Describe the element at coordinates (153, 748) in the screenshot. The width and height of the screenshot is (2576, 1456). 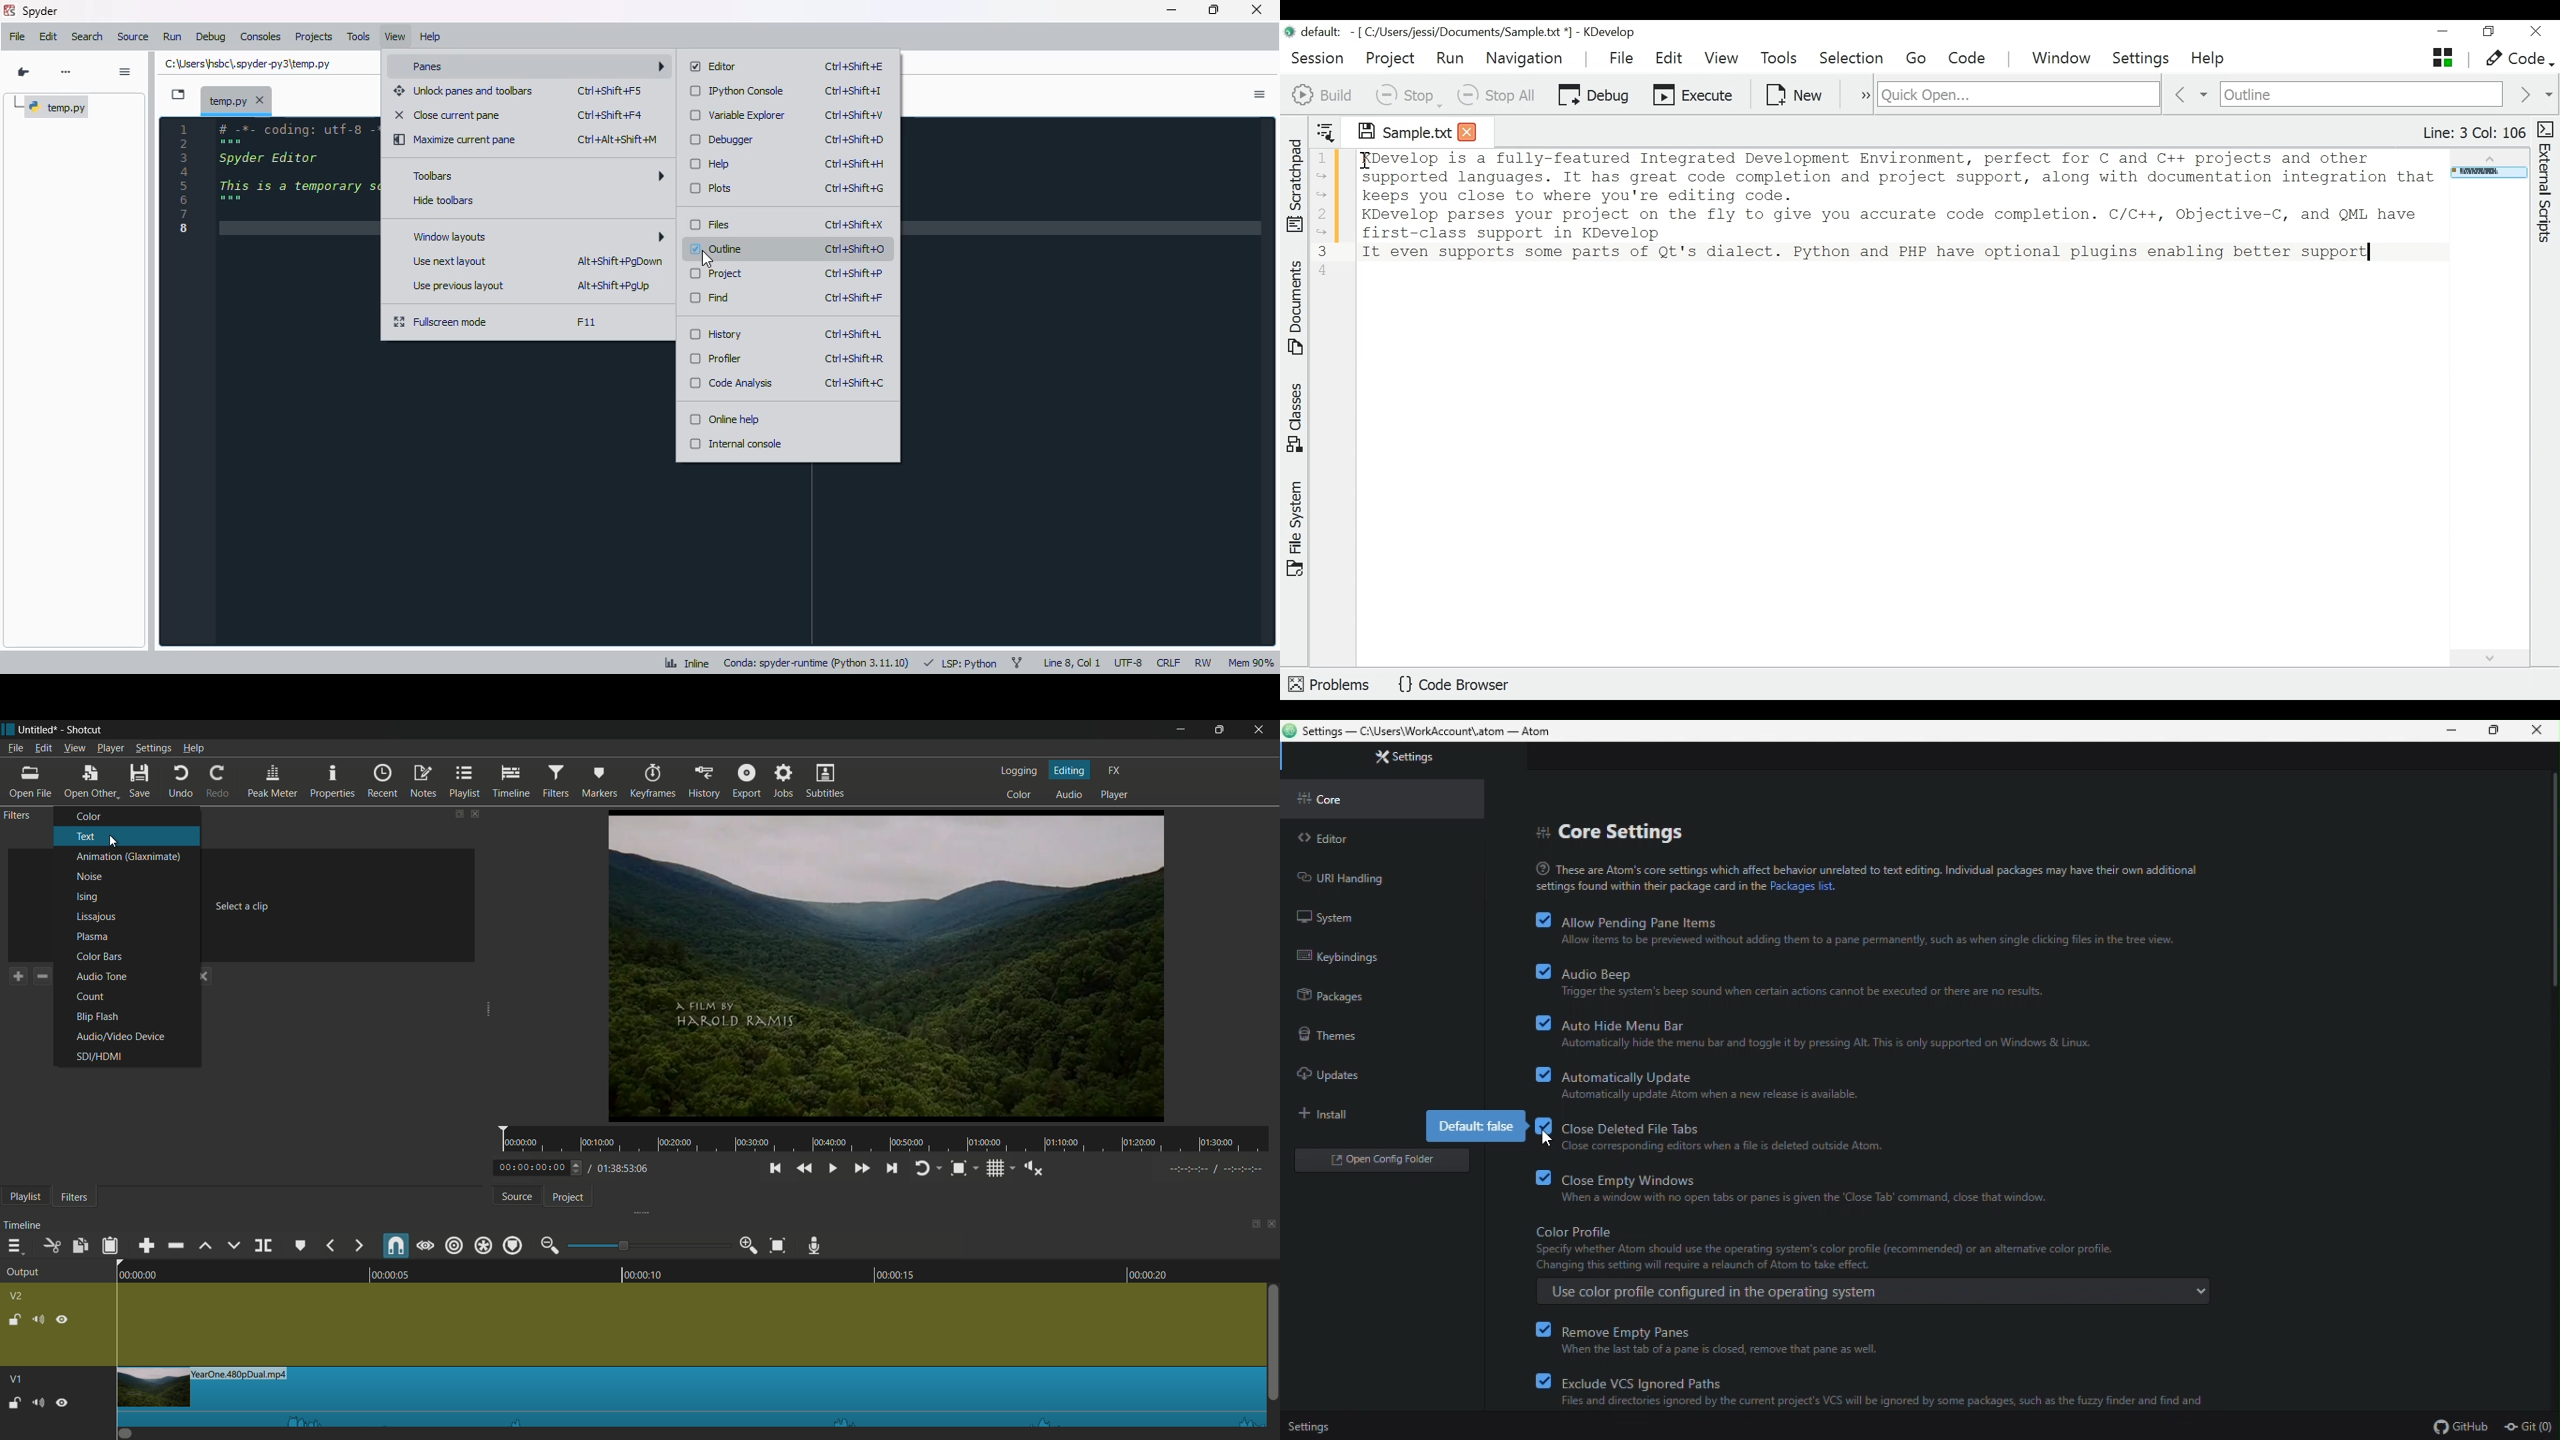
I see `settings menu` at that location.